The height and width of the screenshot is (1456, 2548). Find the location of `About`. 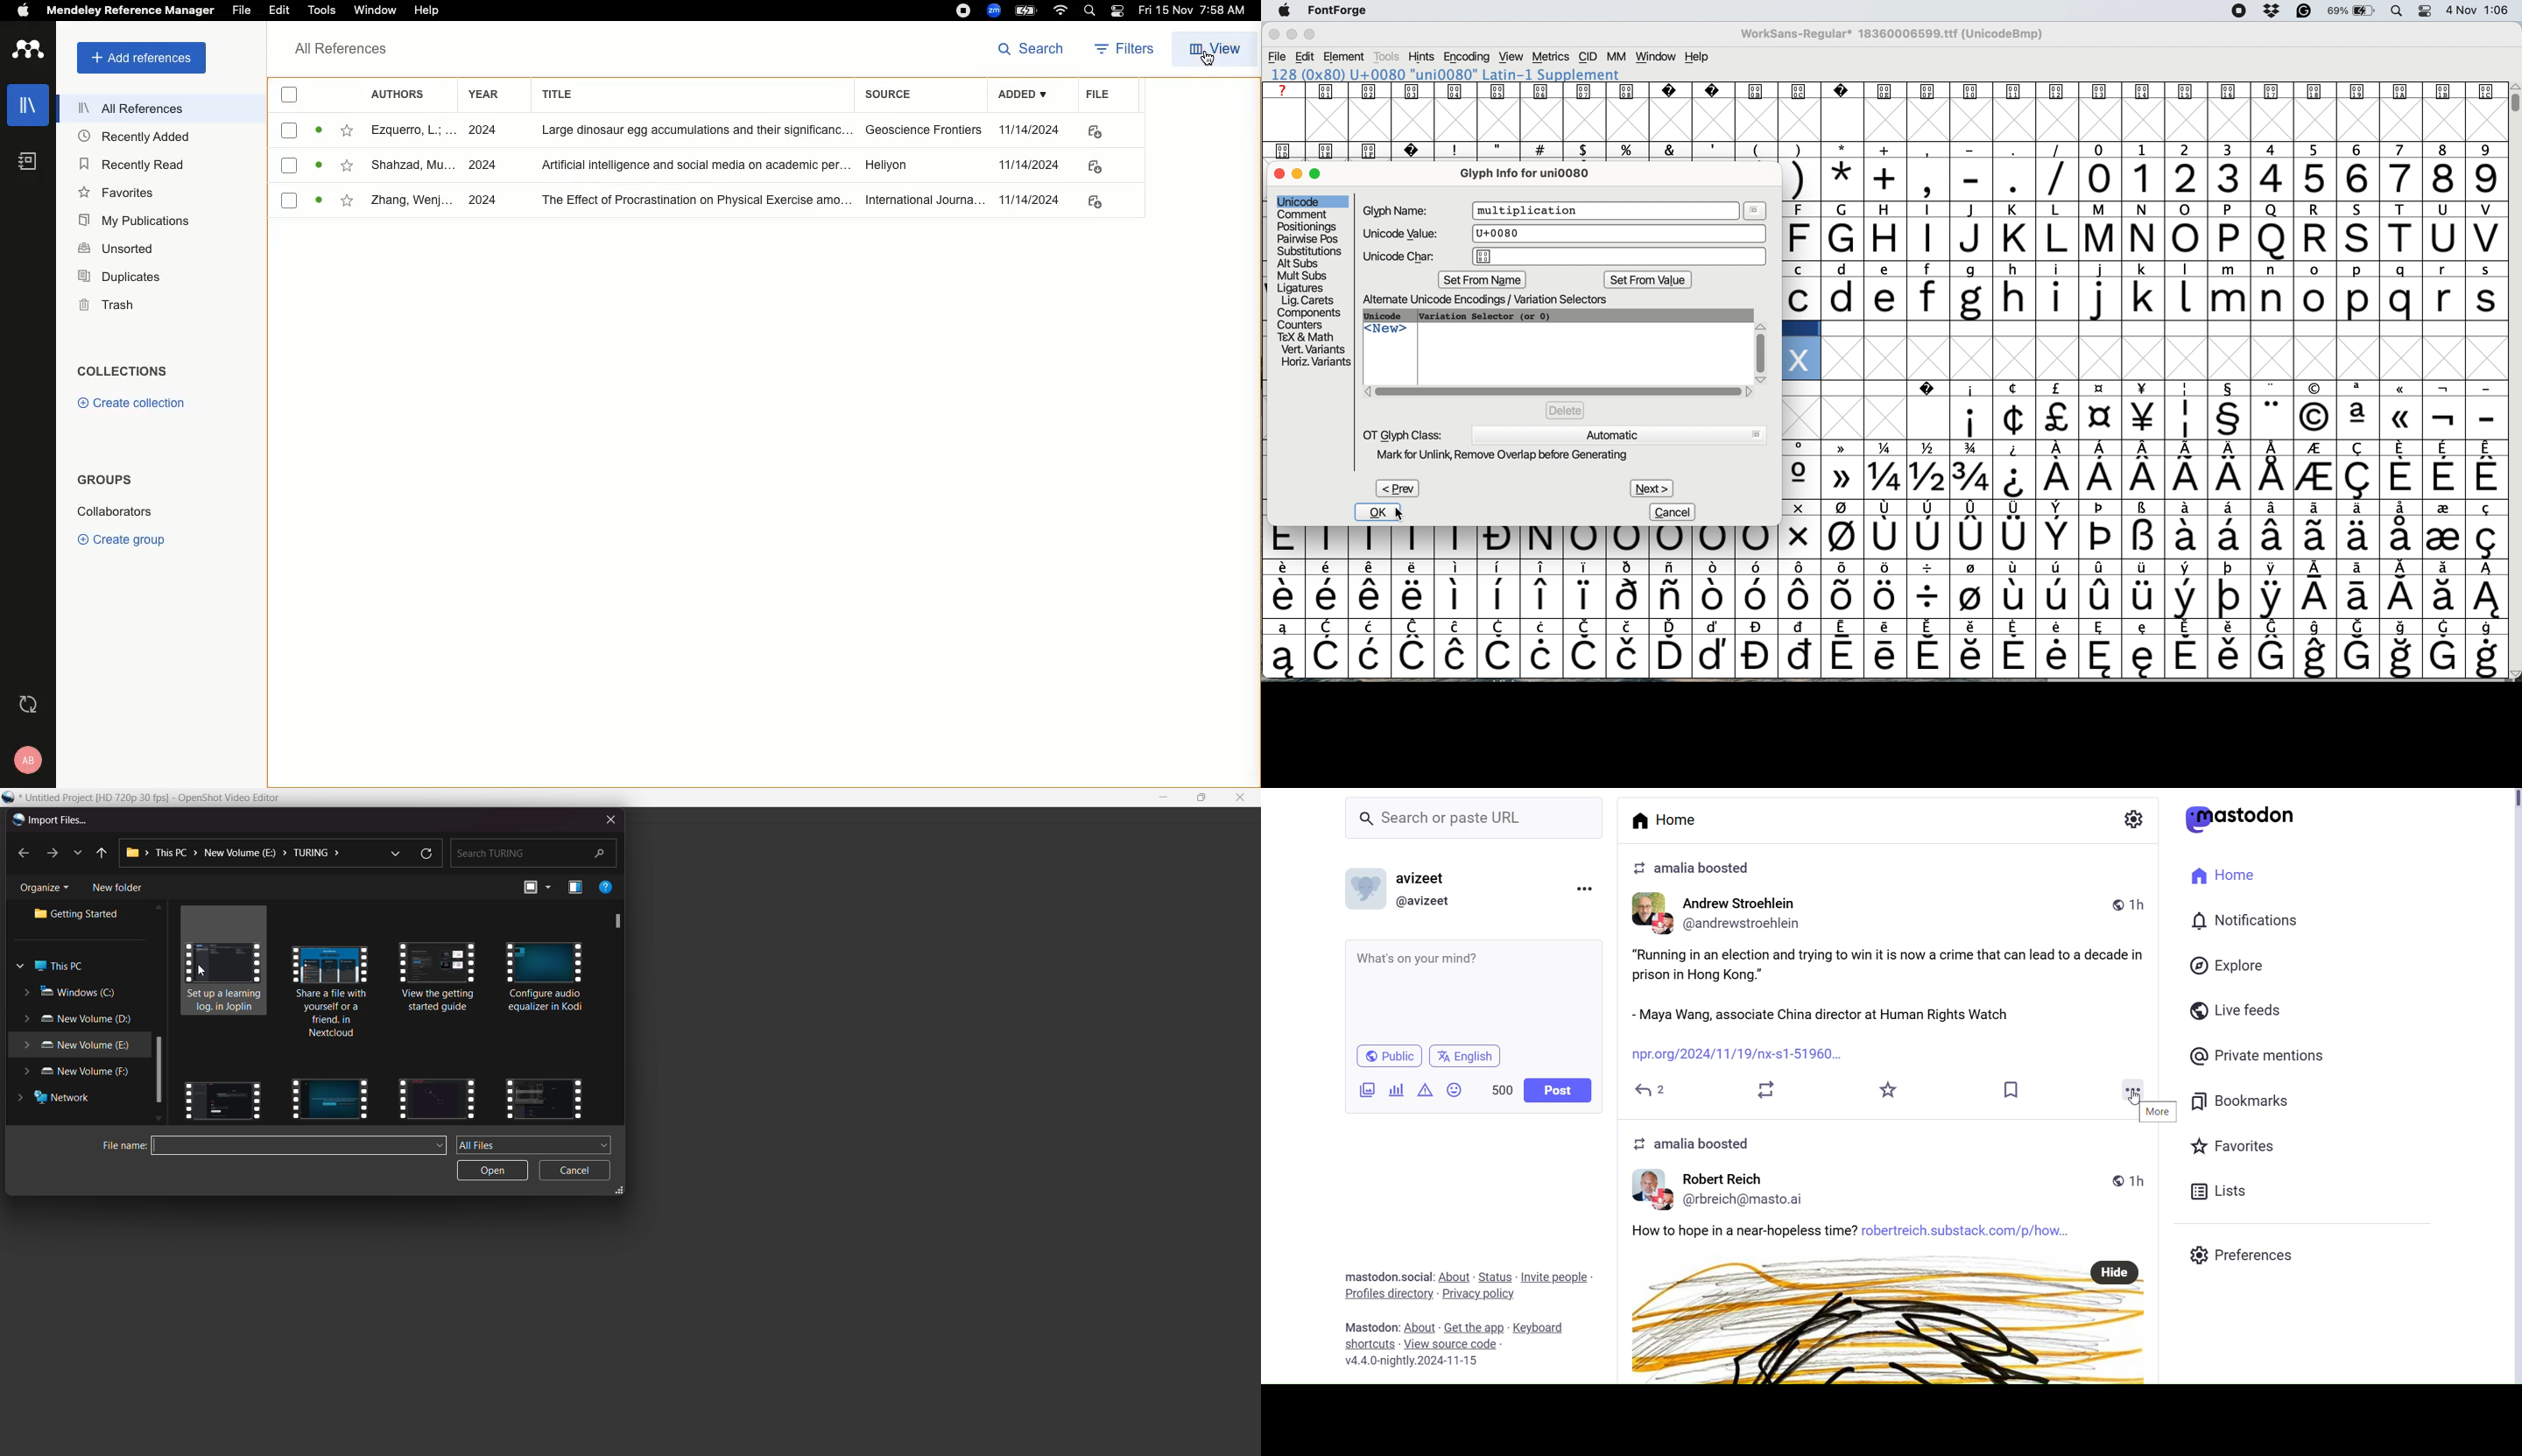

About is located at coordinates (1420, 1326).